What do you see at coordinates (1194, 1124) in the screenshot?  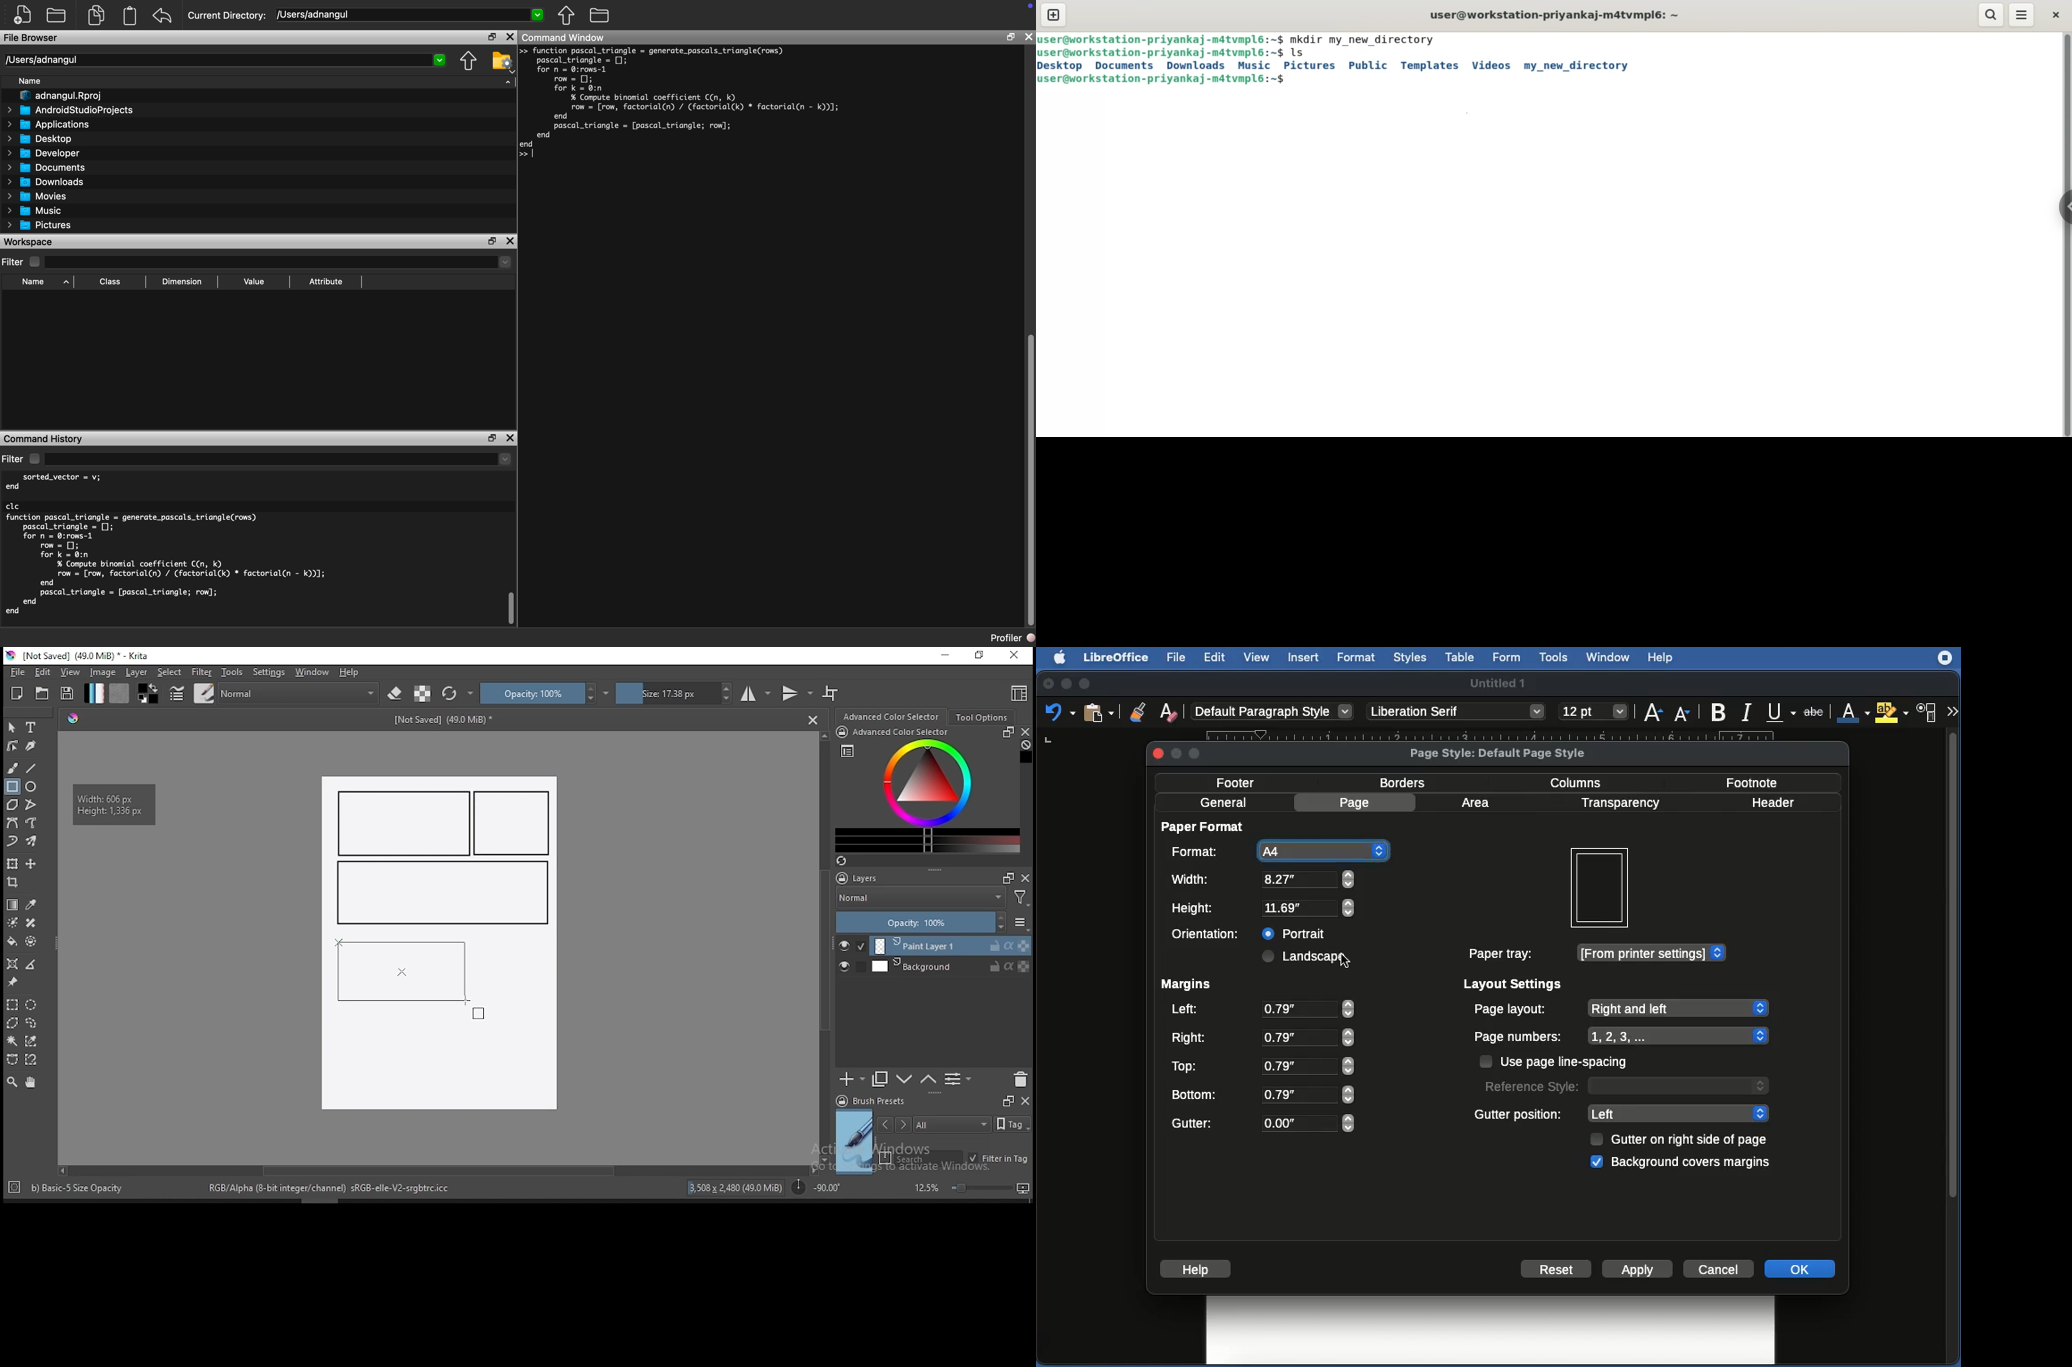 I see `Gutter` at bounding box center [1194, 1124].